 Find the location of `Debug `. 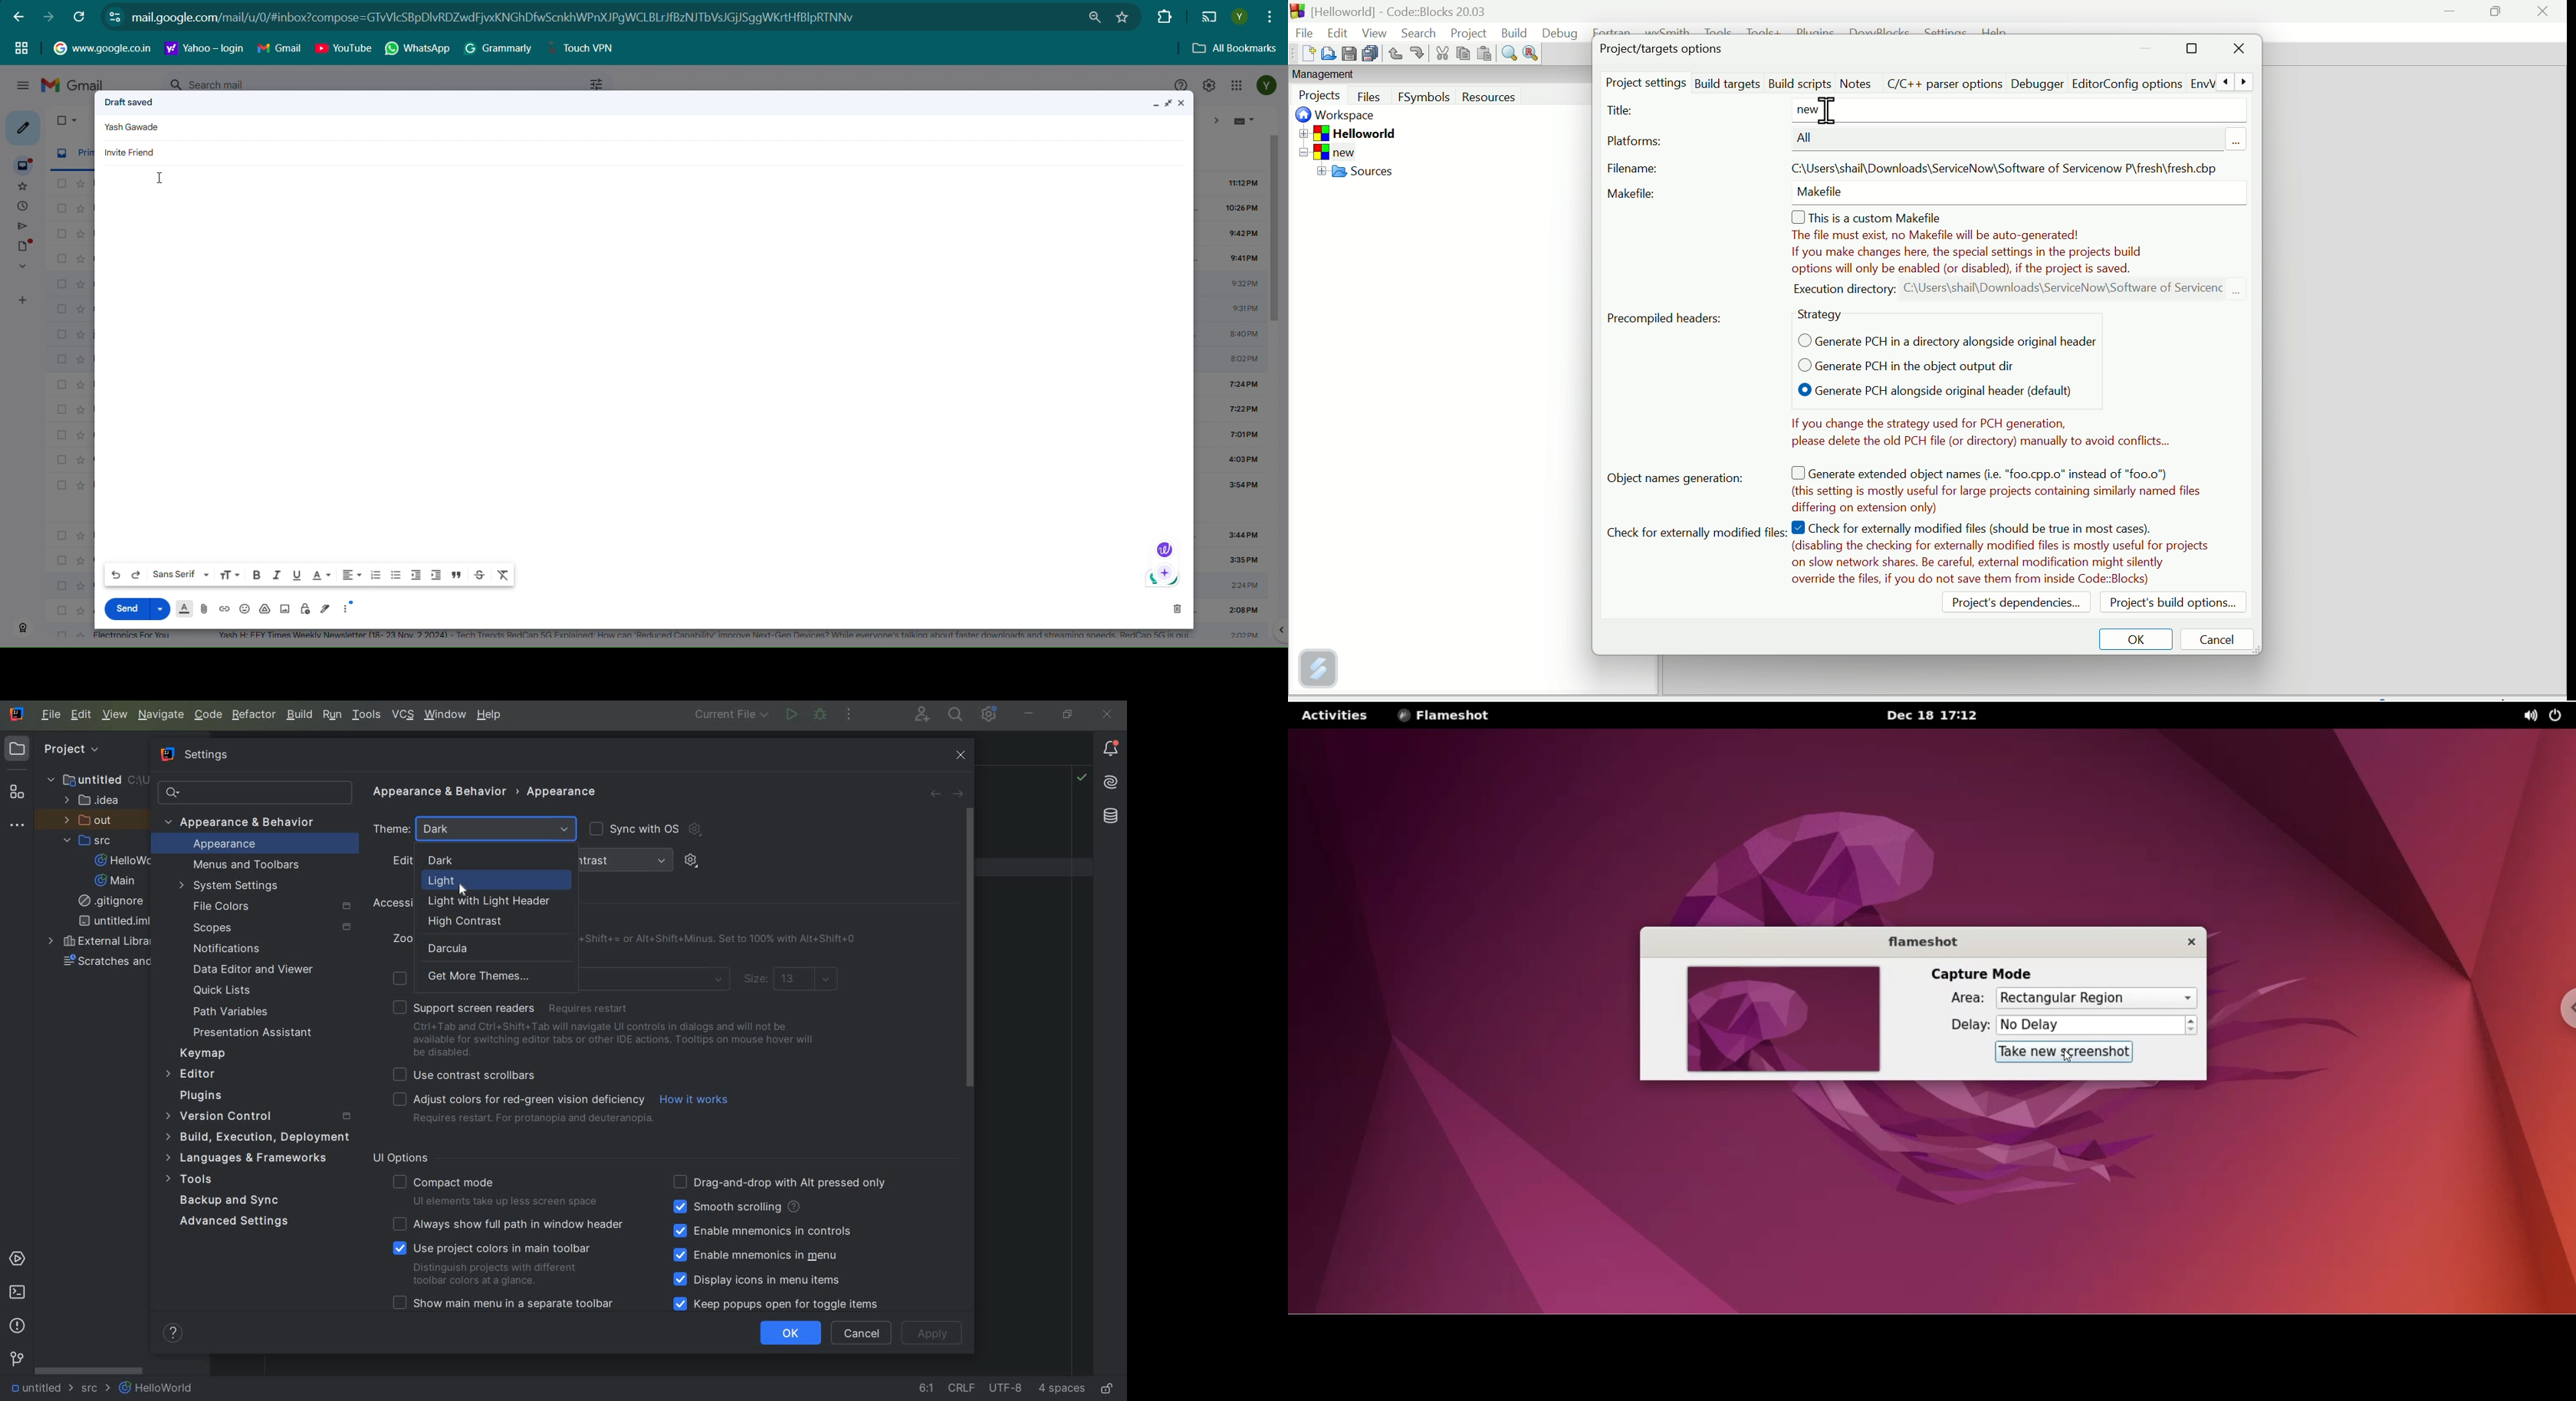

Debug  is located at coordinates (1560, 32).